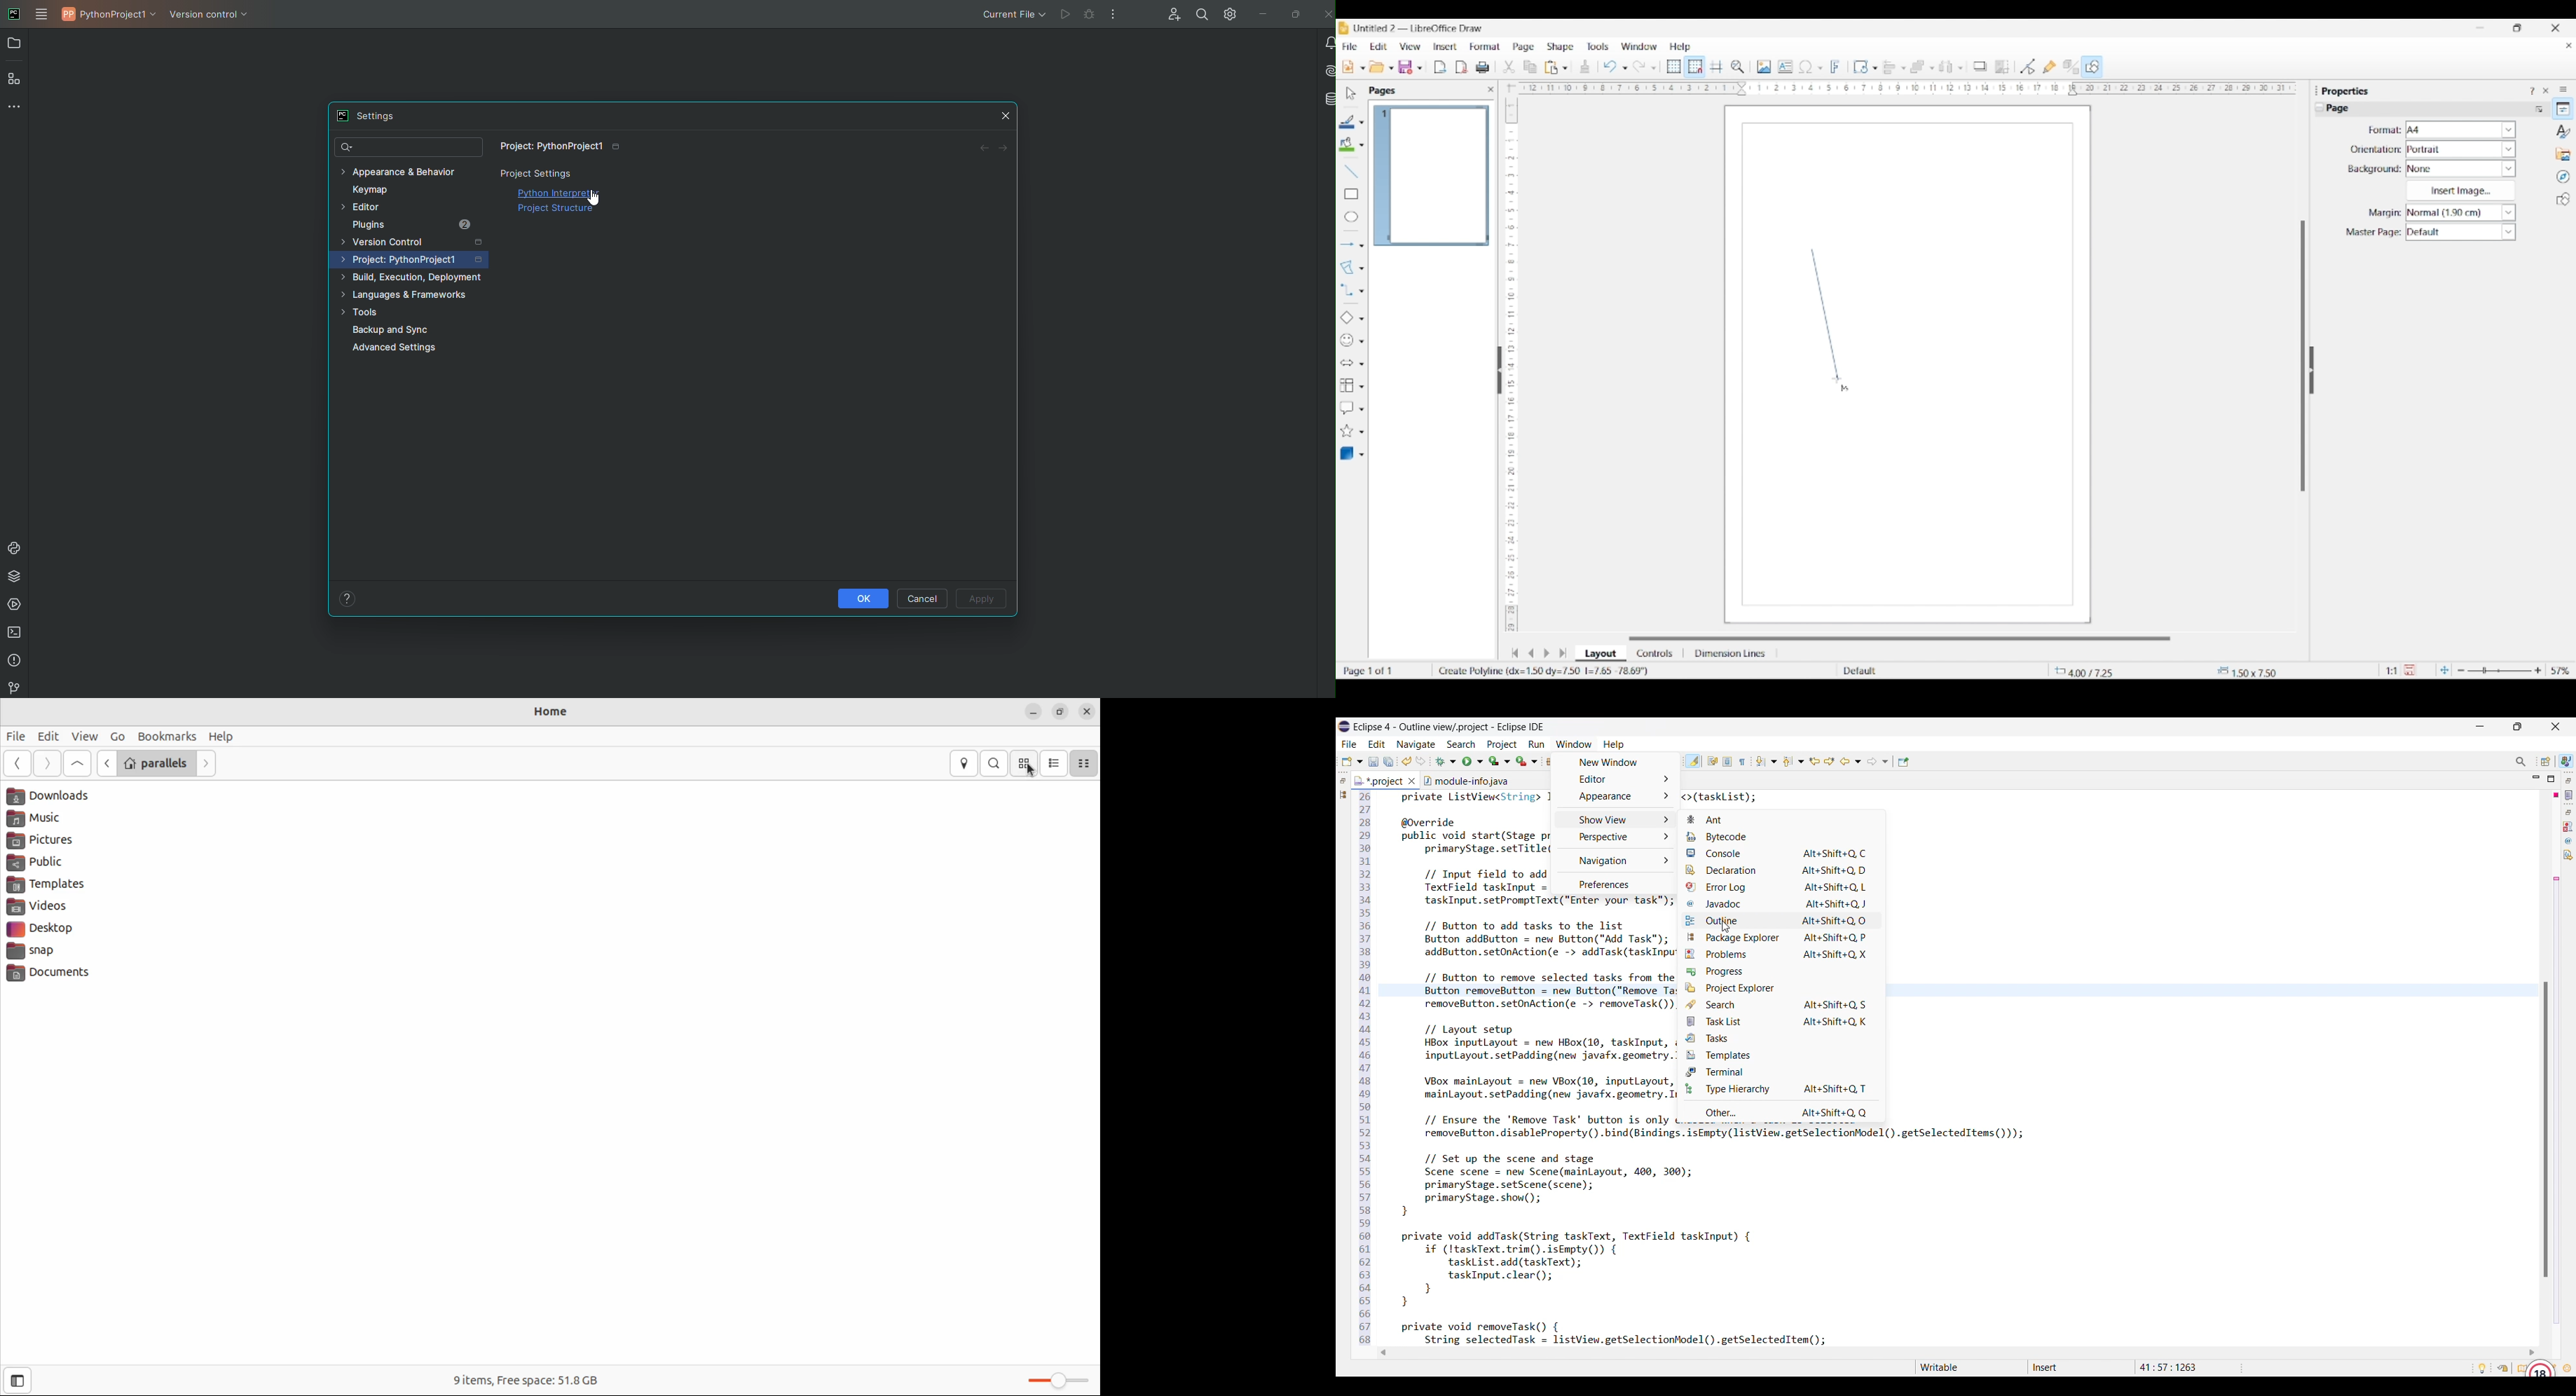 The width and height of the screenshot is (2576, 1400). Describe the element at coordinates (2317, 90) in the screenshot. I see `Float properties panel` at that location.